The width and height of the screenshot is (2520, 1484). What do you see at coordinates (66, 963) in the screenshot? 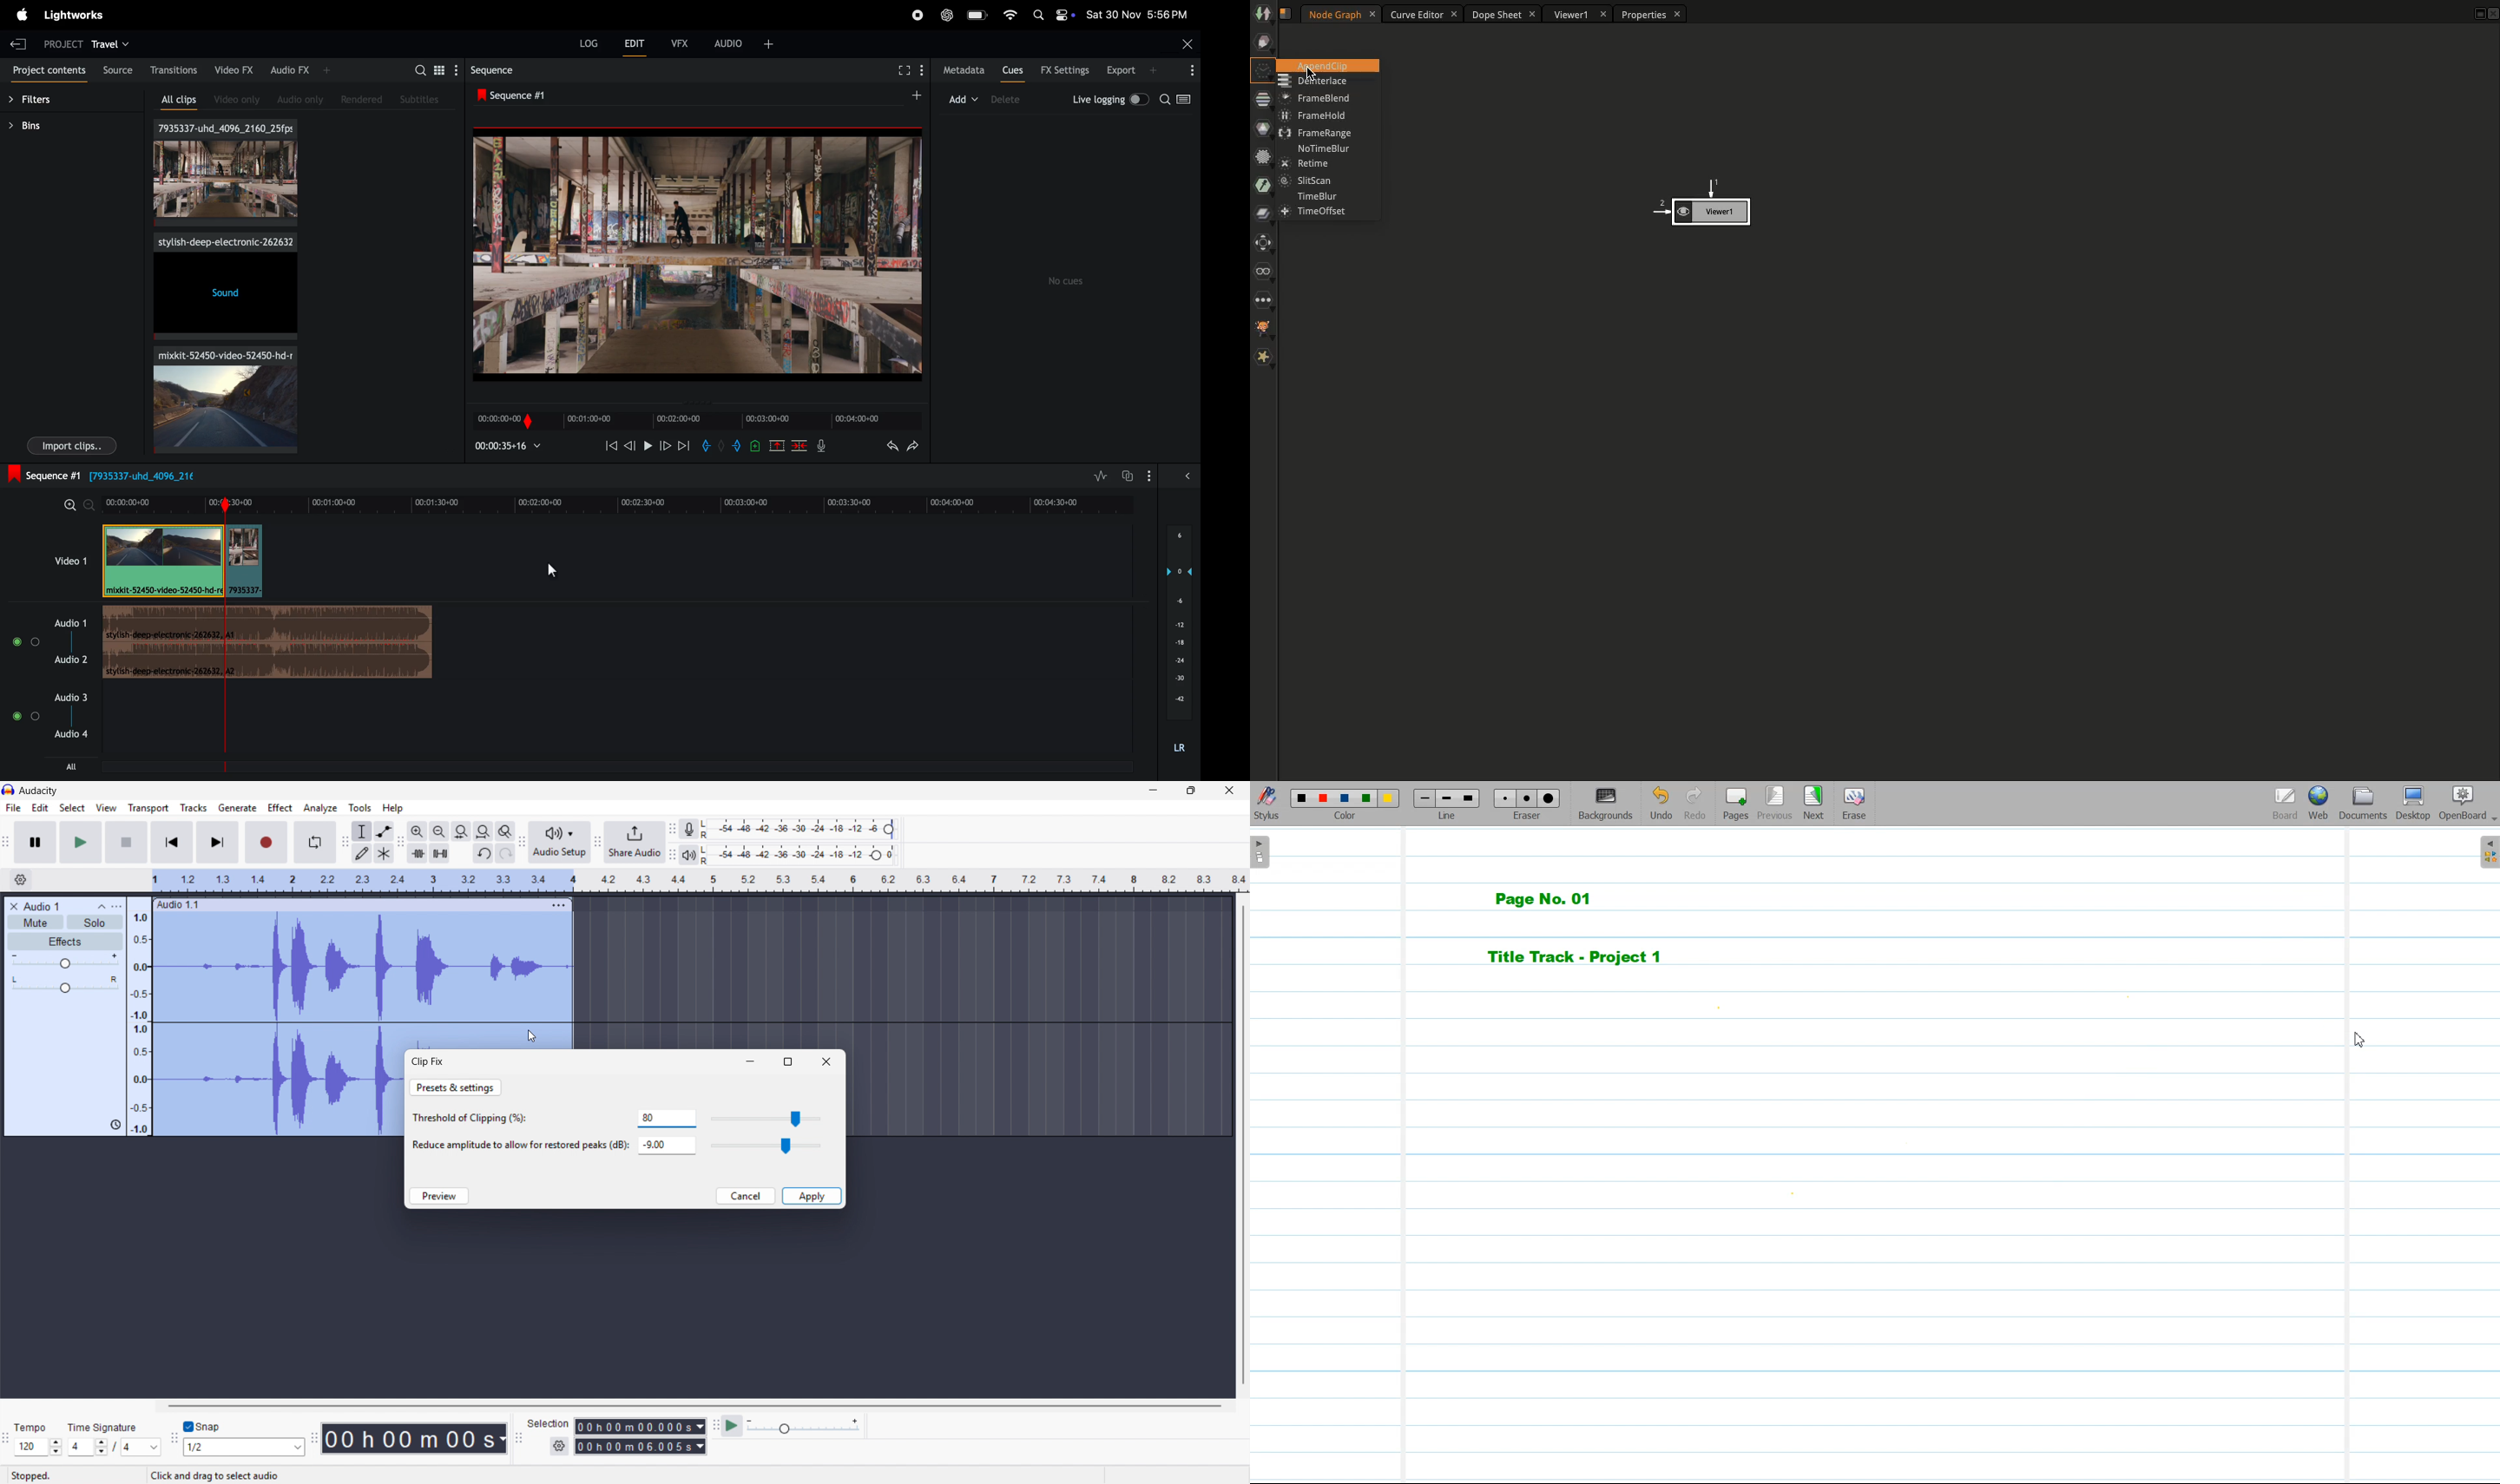
I see `gain` at bounding box center [66, 963].